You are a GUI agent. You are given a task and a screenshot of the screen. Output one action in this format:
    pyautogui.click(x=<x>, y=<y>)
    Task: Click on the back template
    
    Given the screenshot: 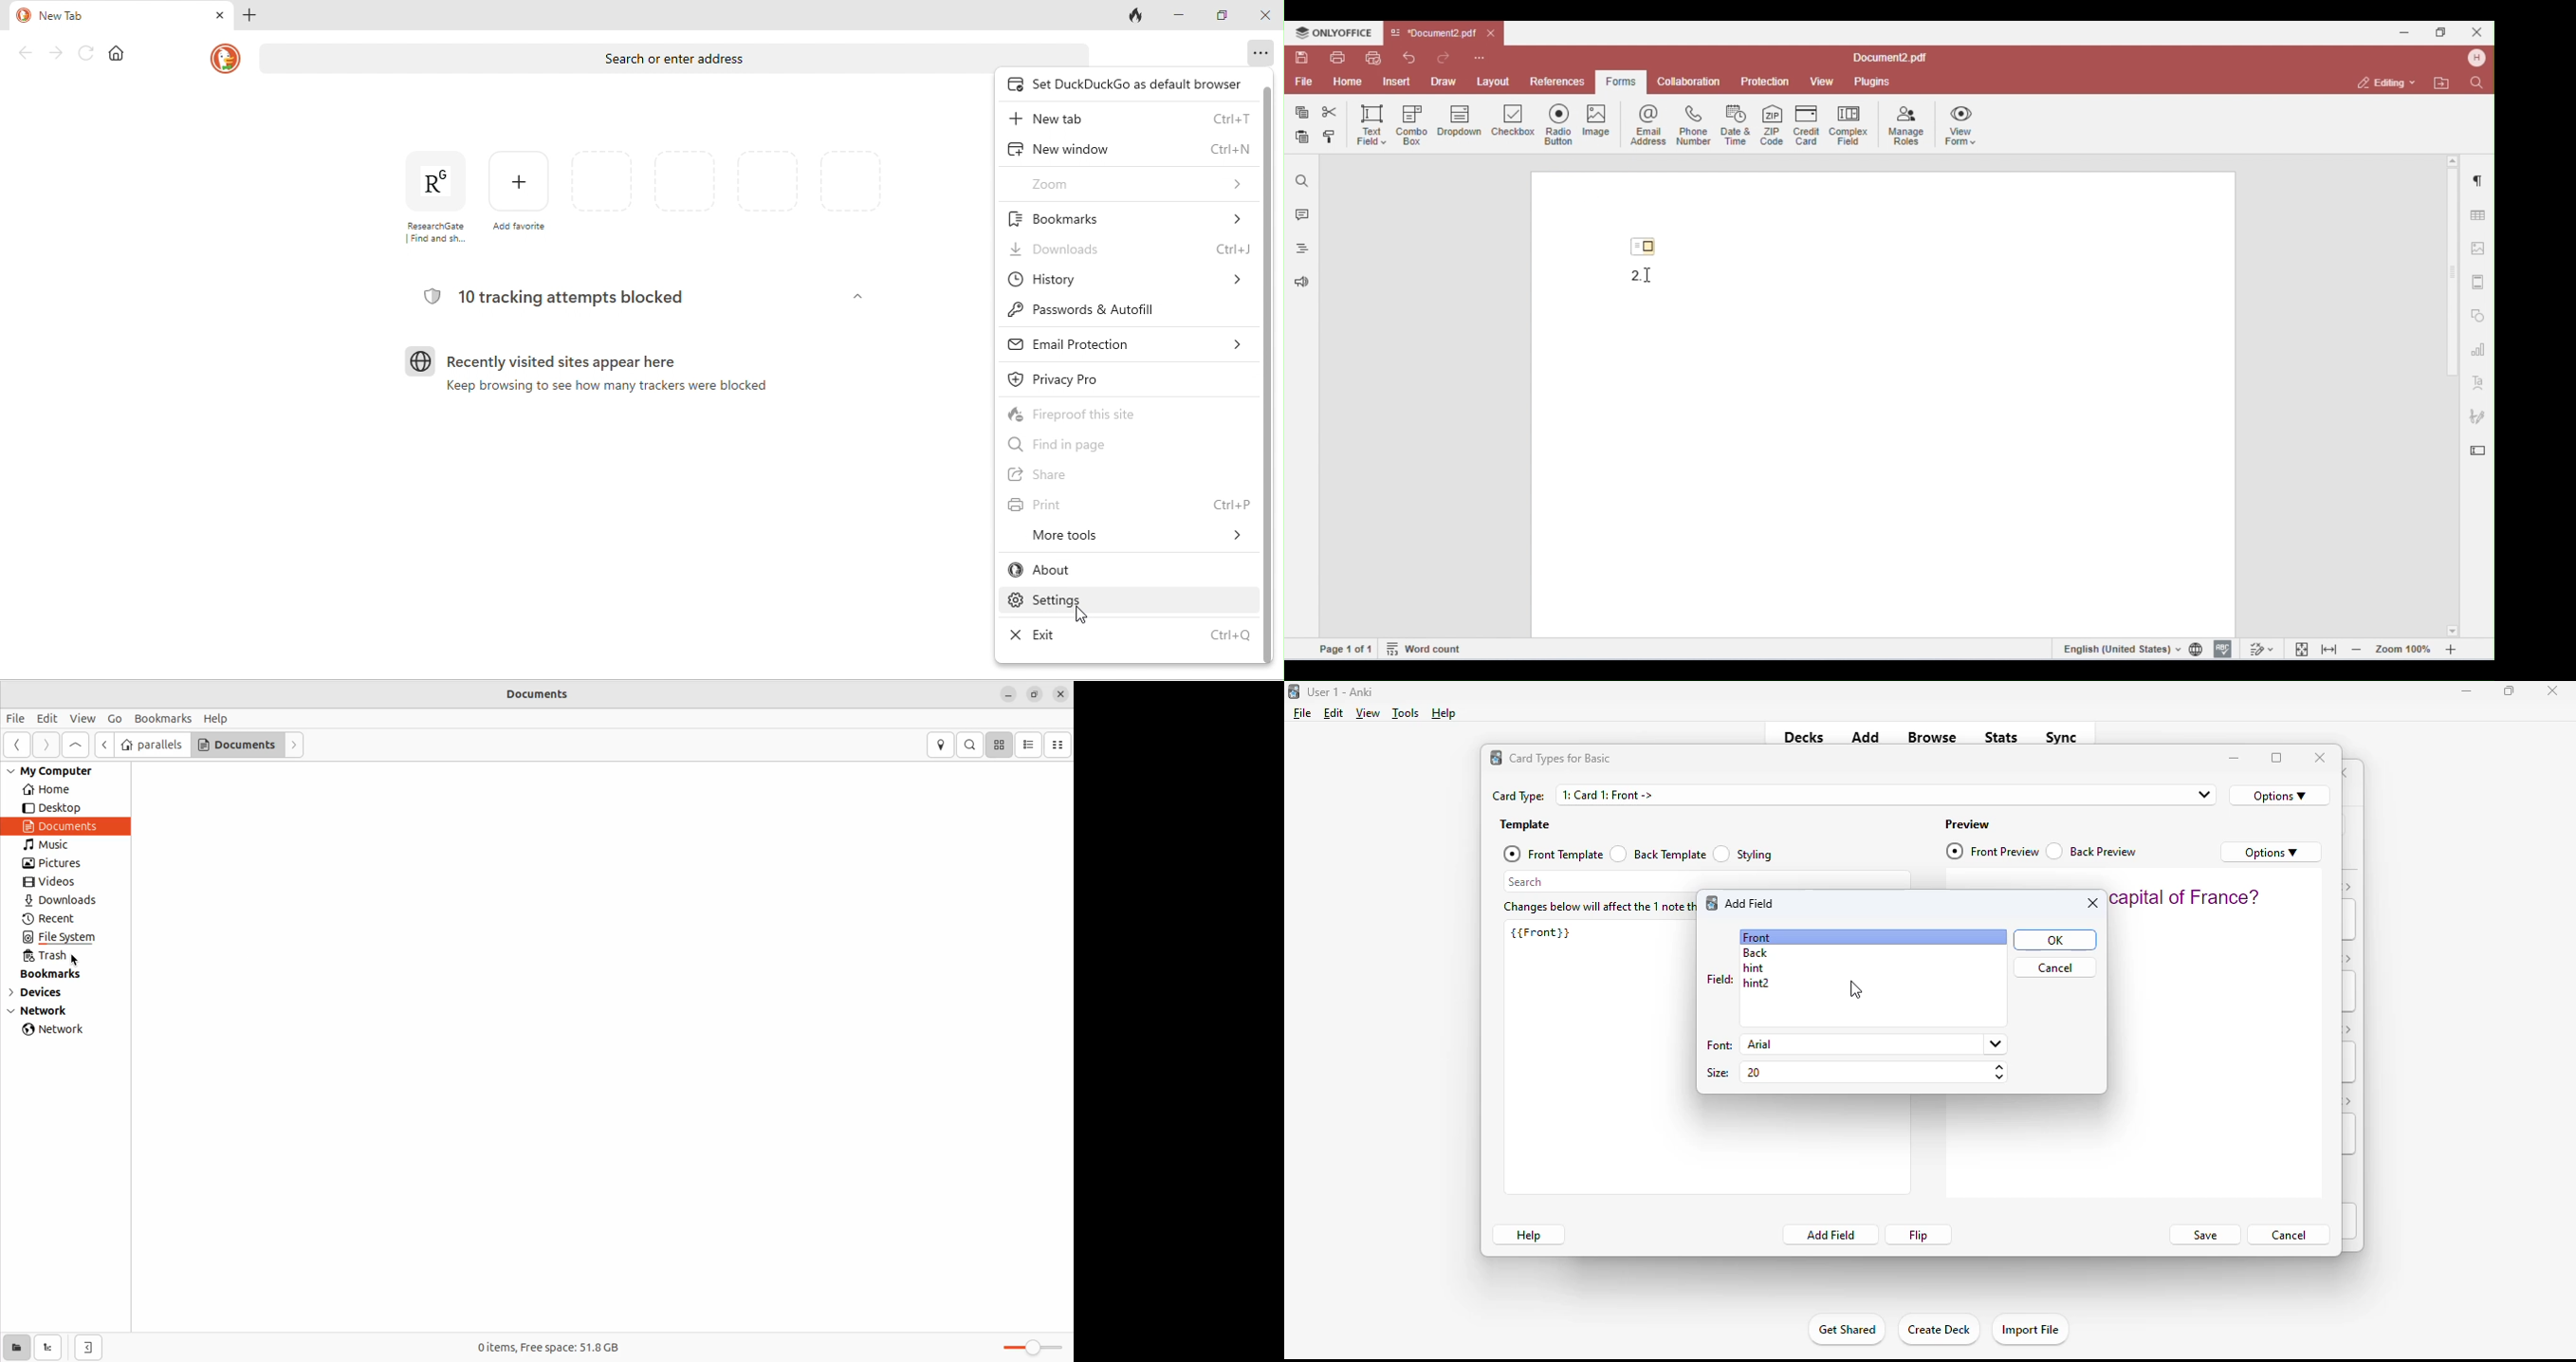 What is the action you would take?
    pyautogui.click(x=1658, y=854)
    